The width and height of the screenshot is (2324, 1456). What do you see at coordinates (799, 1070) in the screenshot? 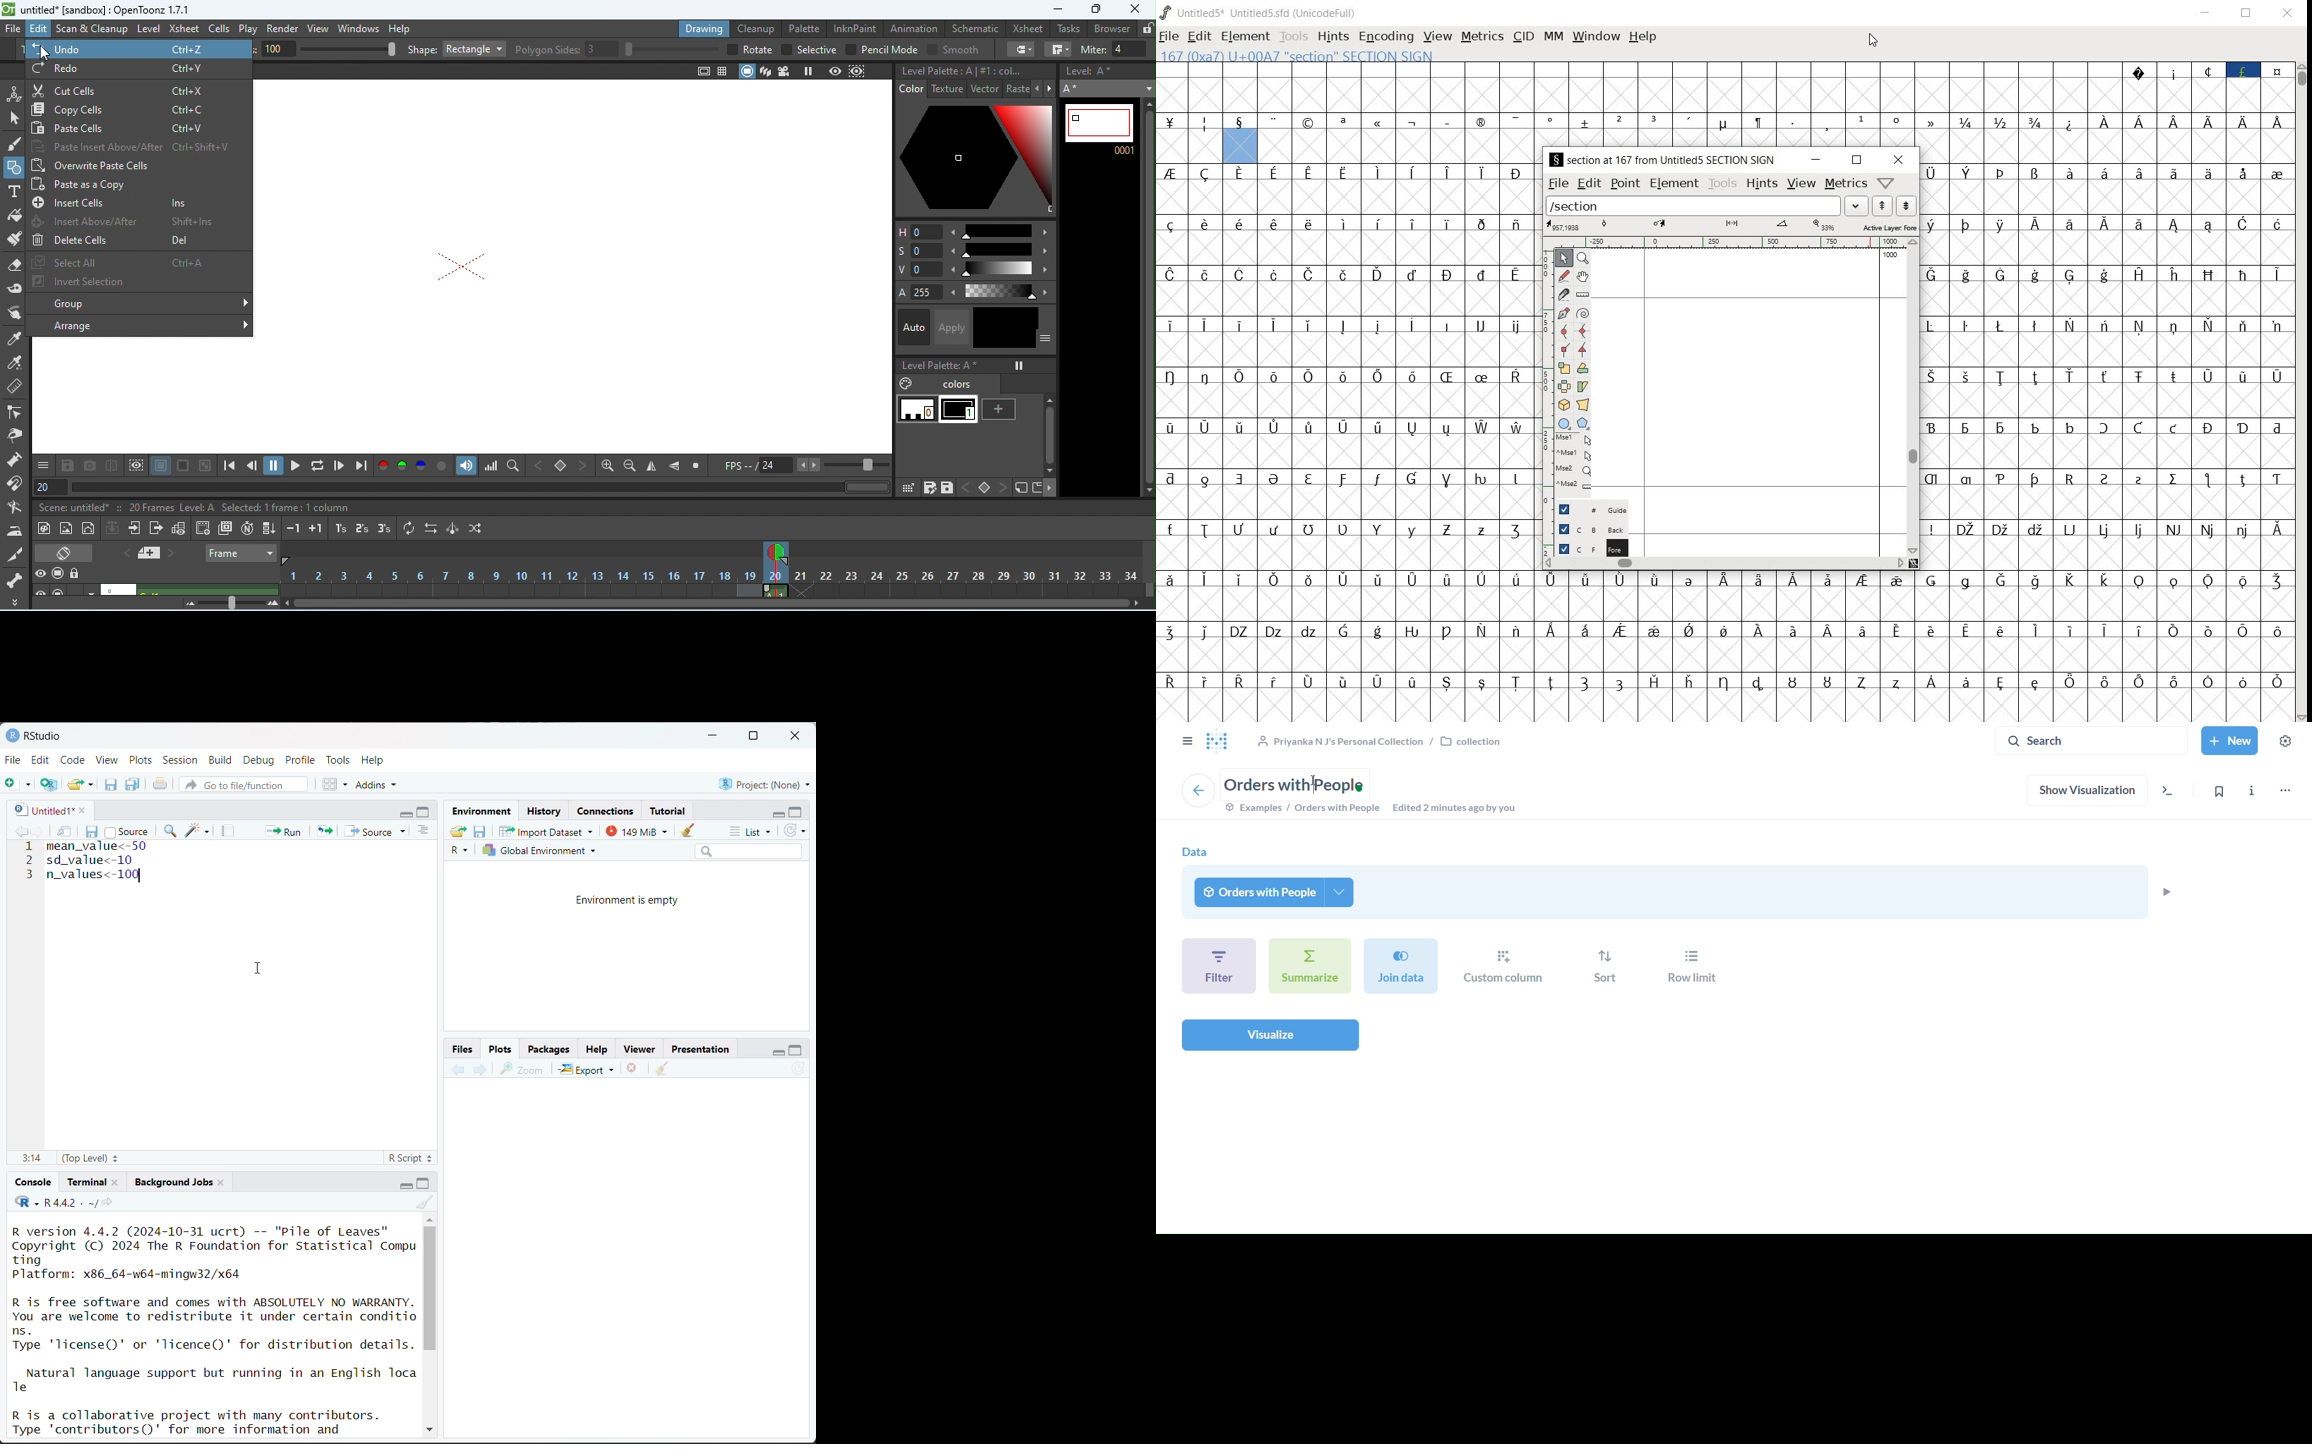
I see `refresh current plot` at bounding box center [799, 1070].